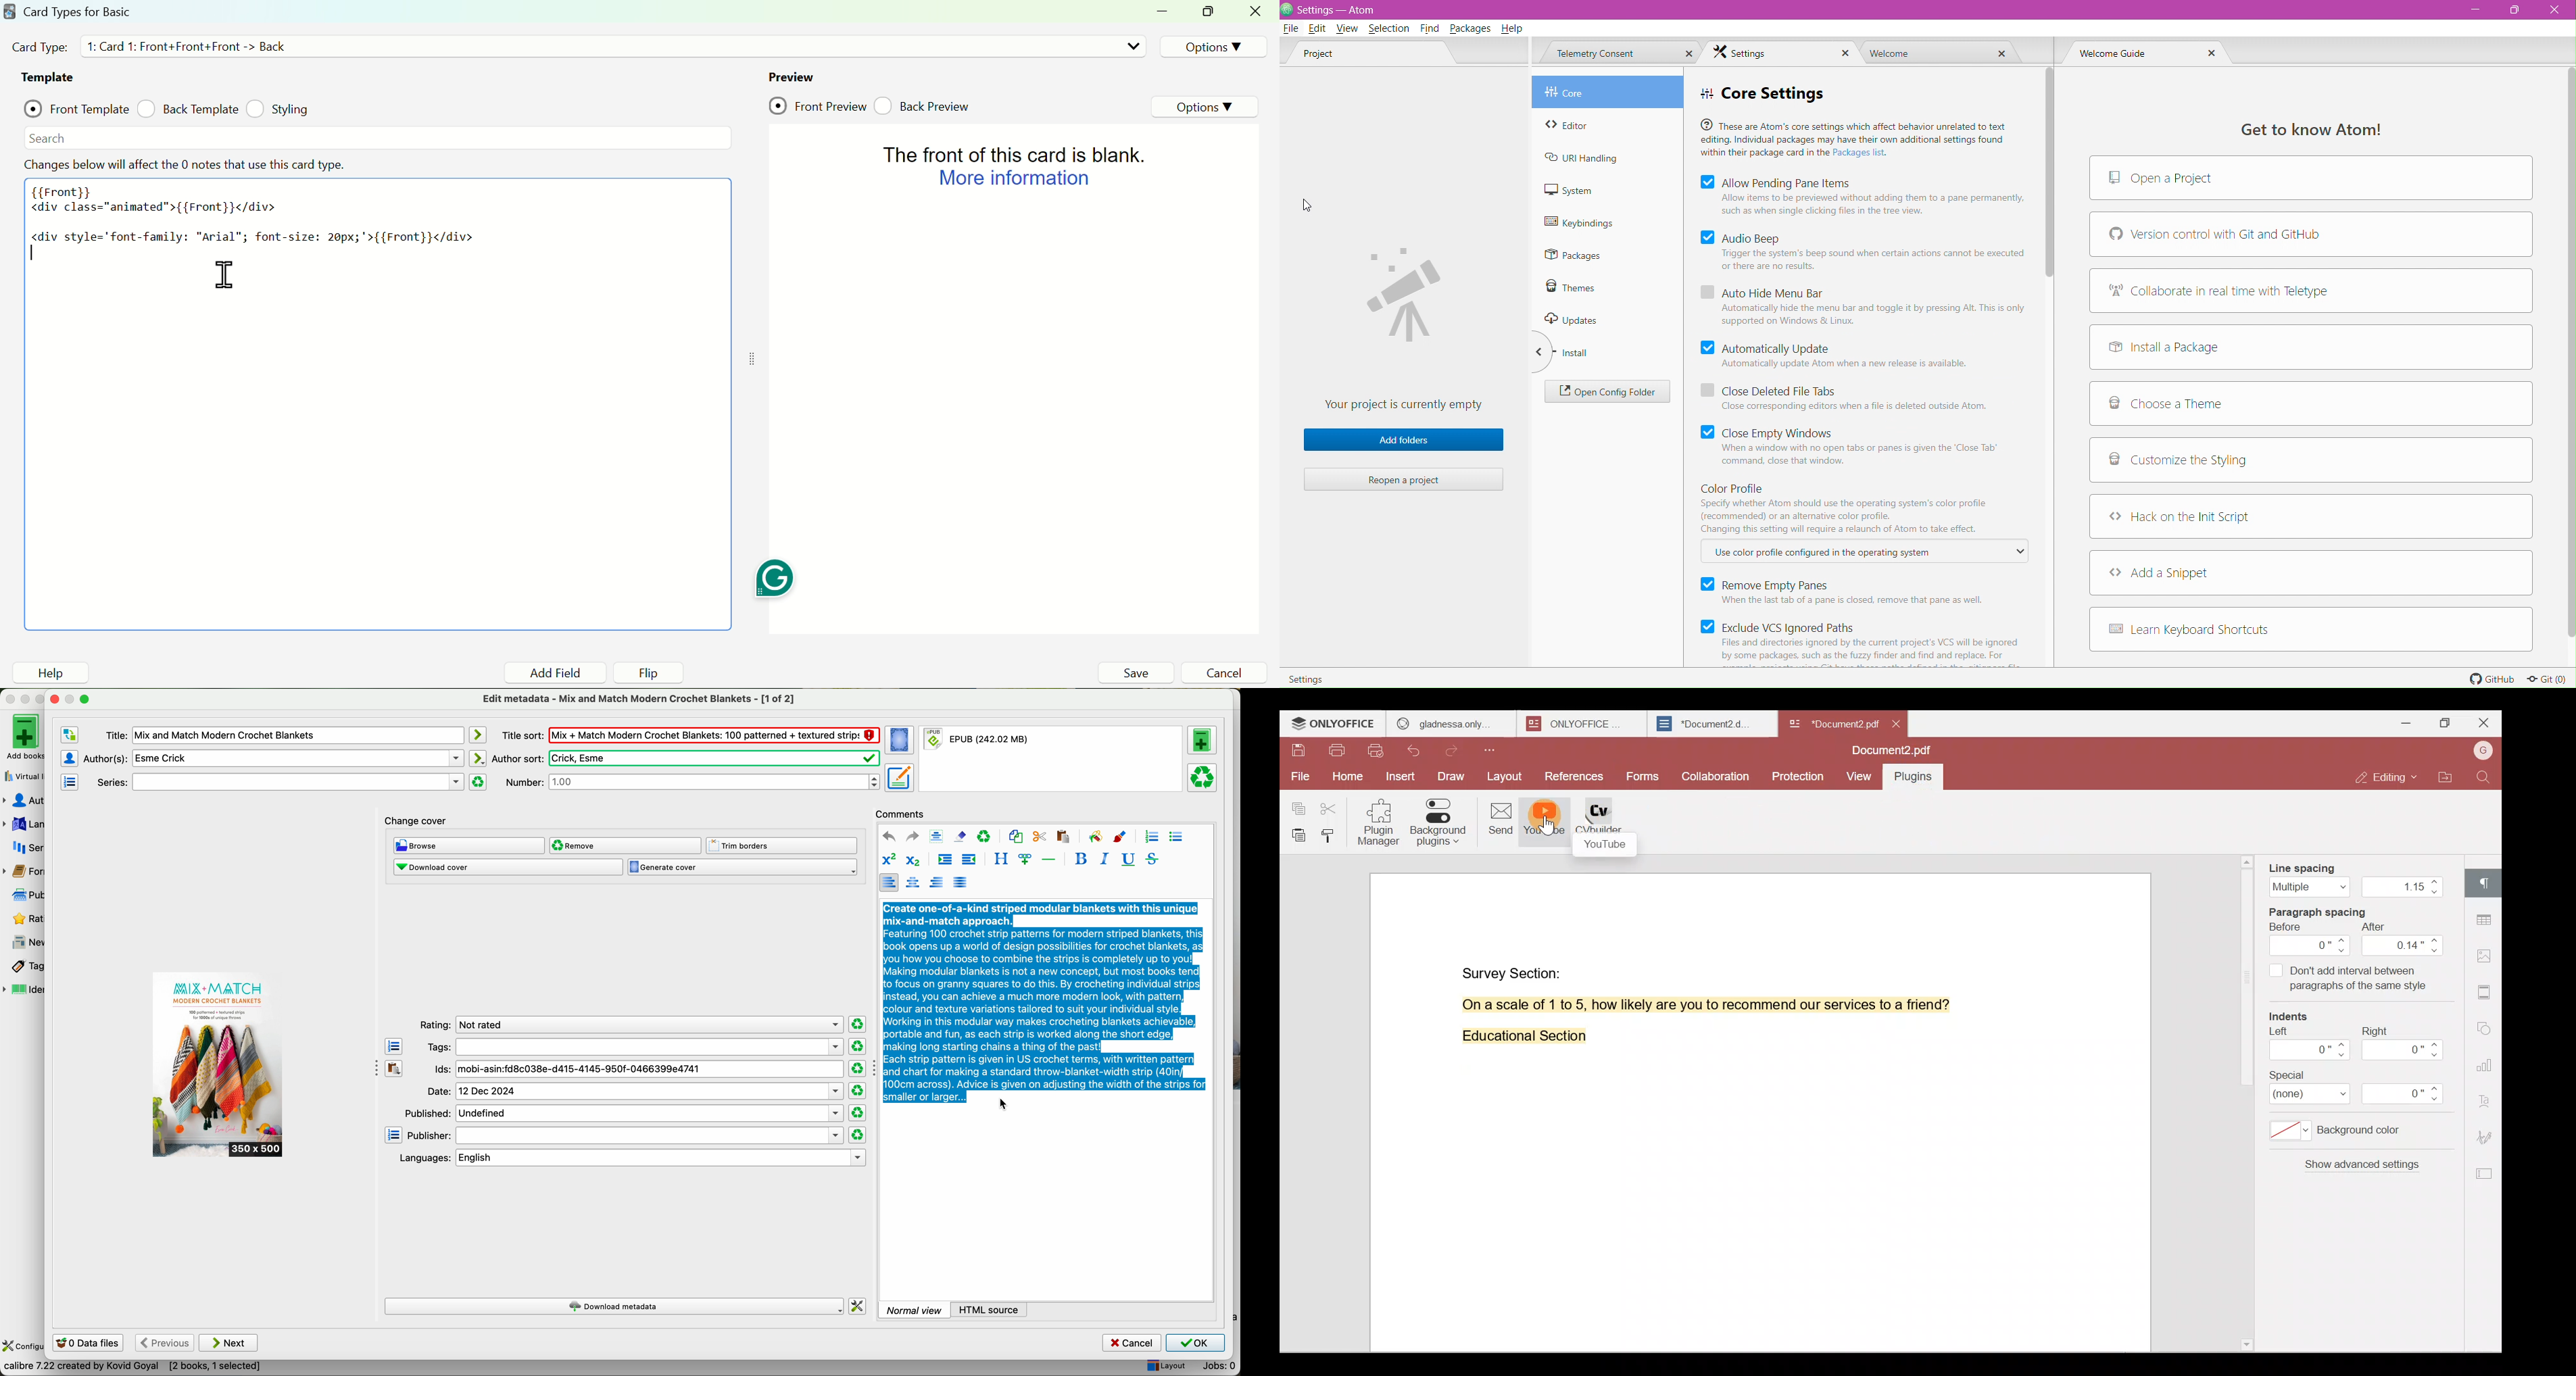 This screenshot has width=2576, height=1400. I want to click on Vertical Scroll bar, so click(2565, 353).